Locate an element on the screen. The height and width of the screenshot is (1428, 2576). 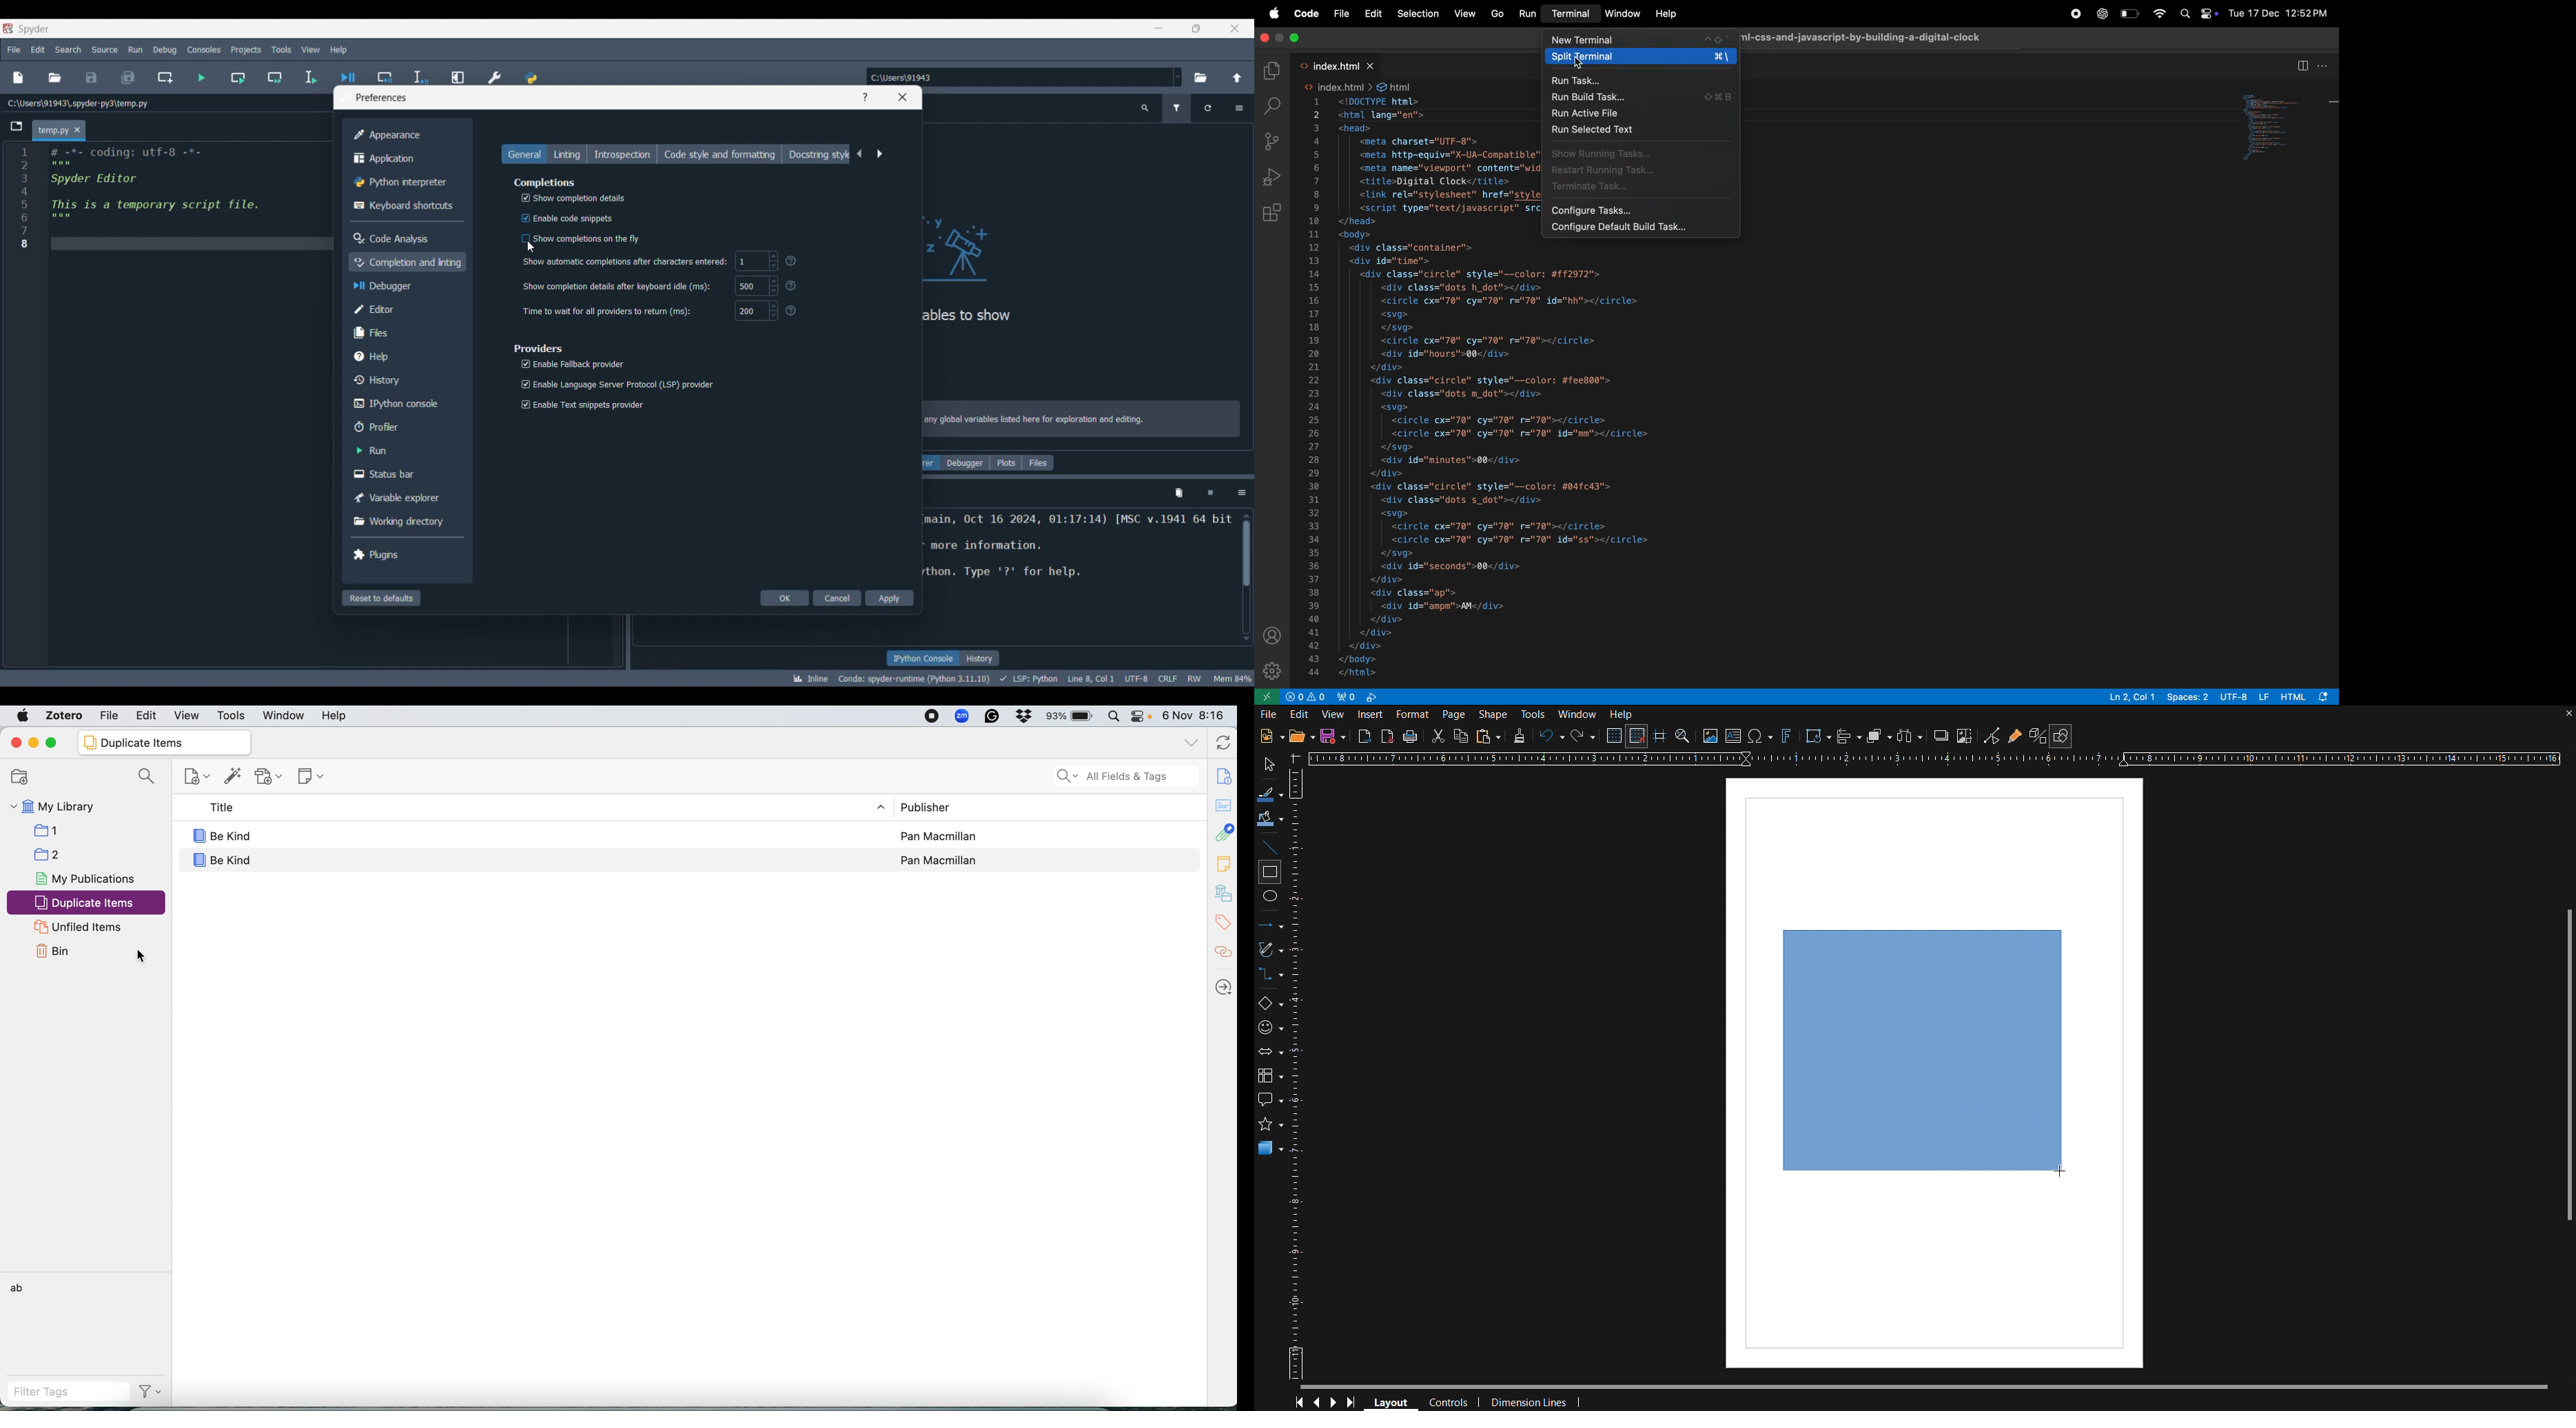
Print is located at coordinates (1410, 737).